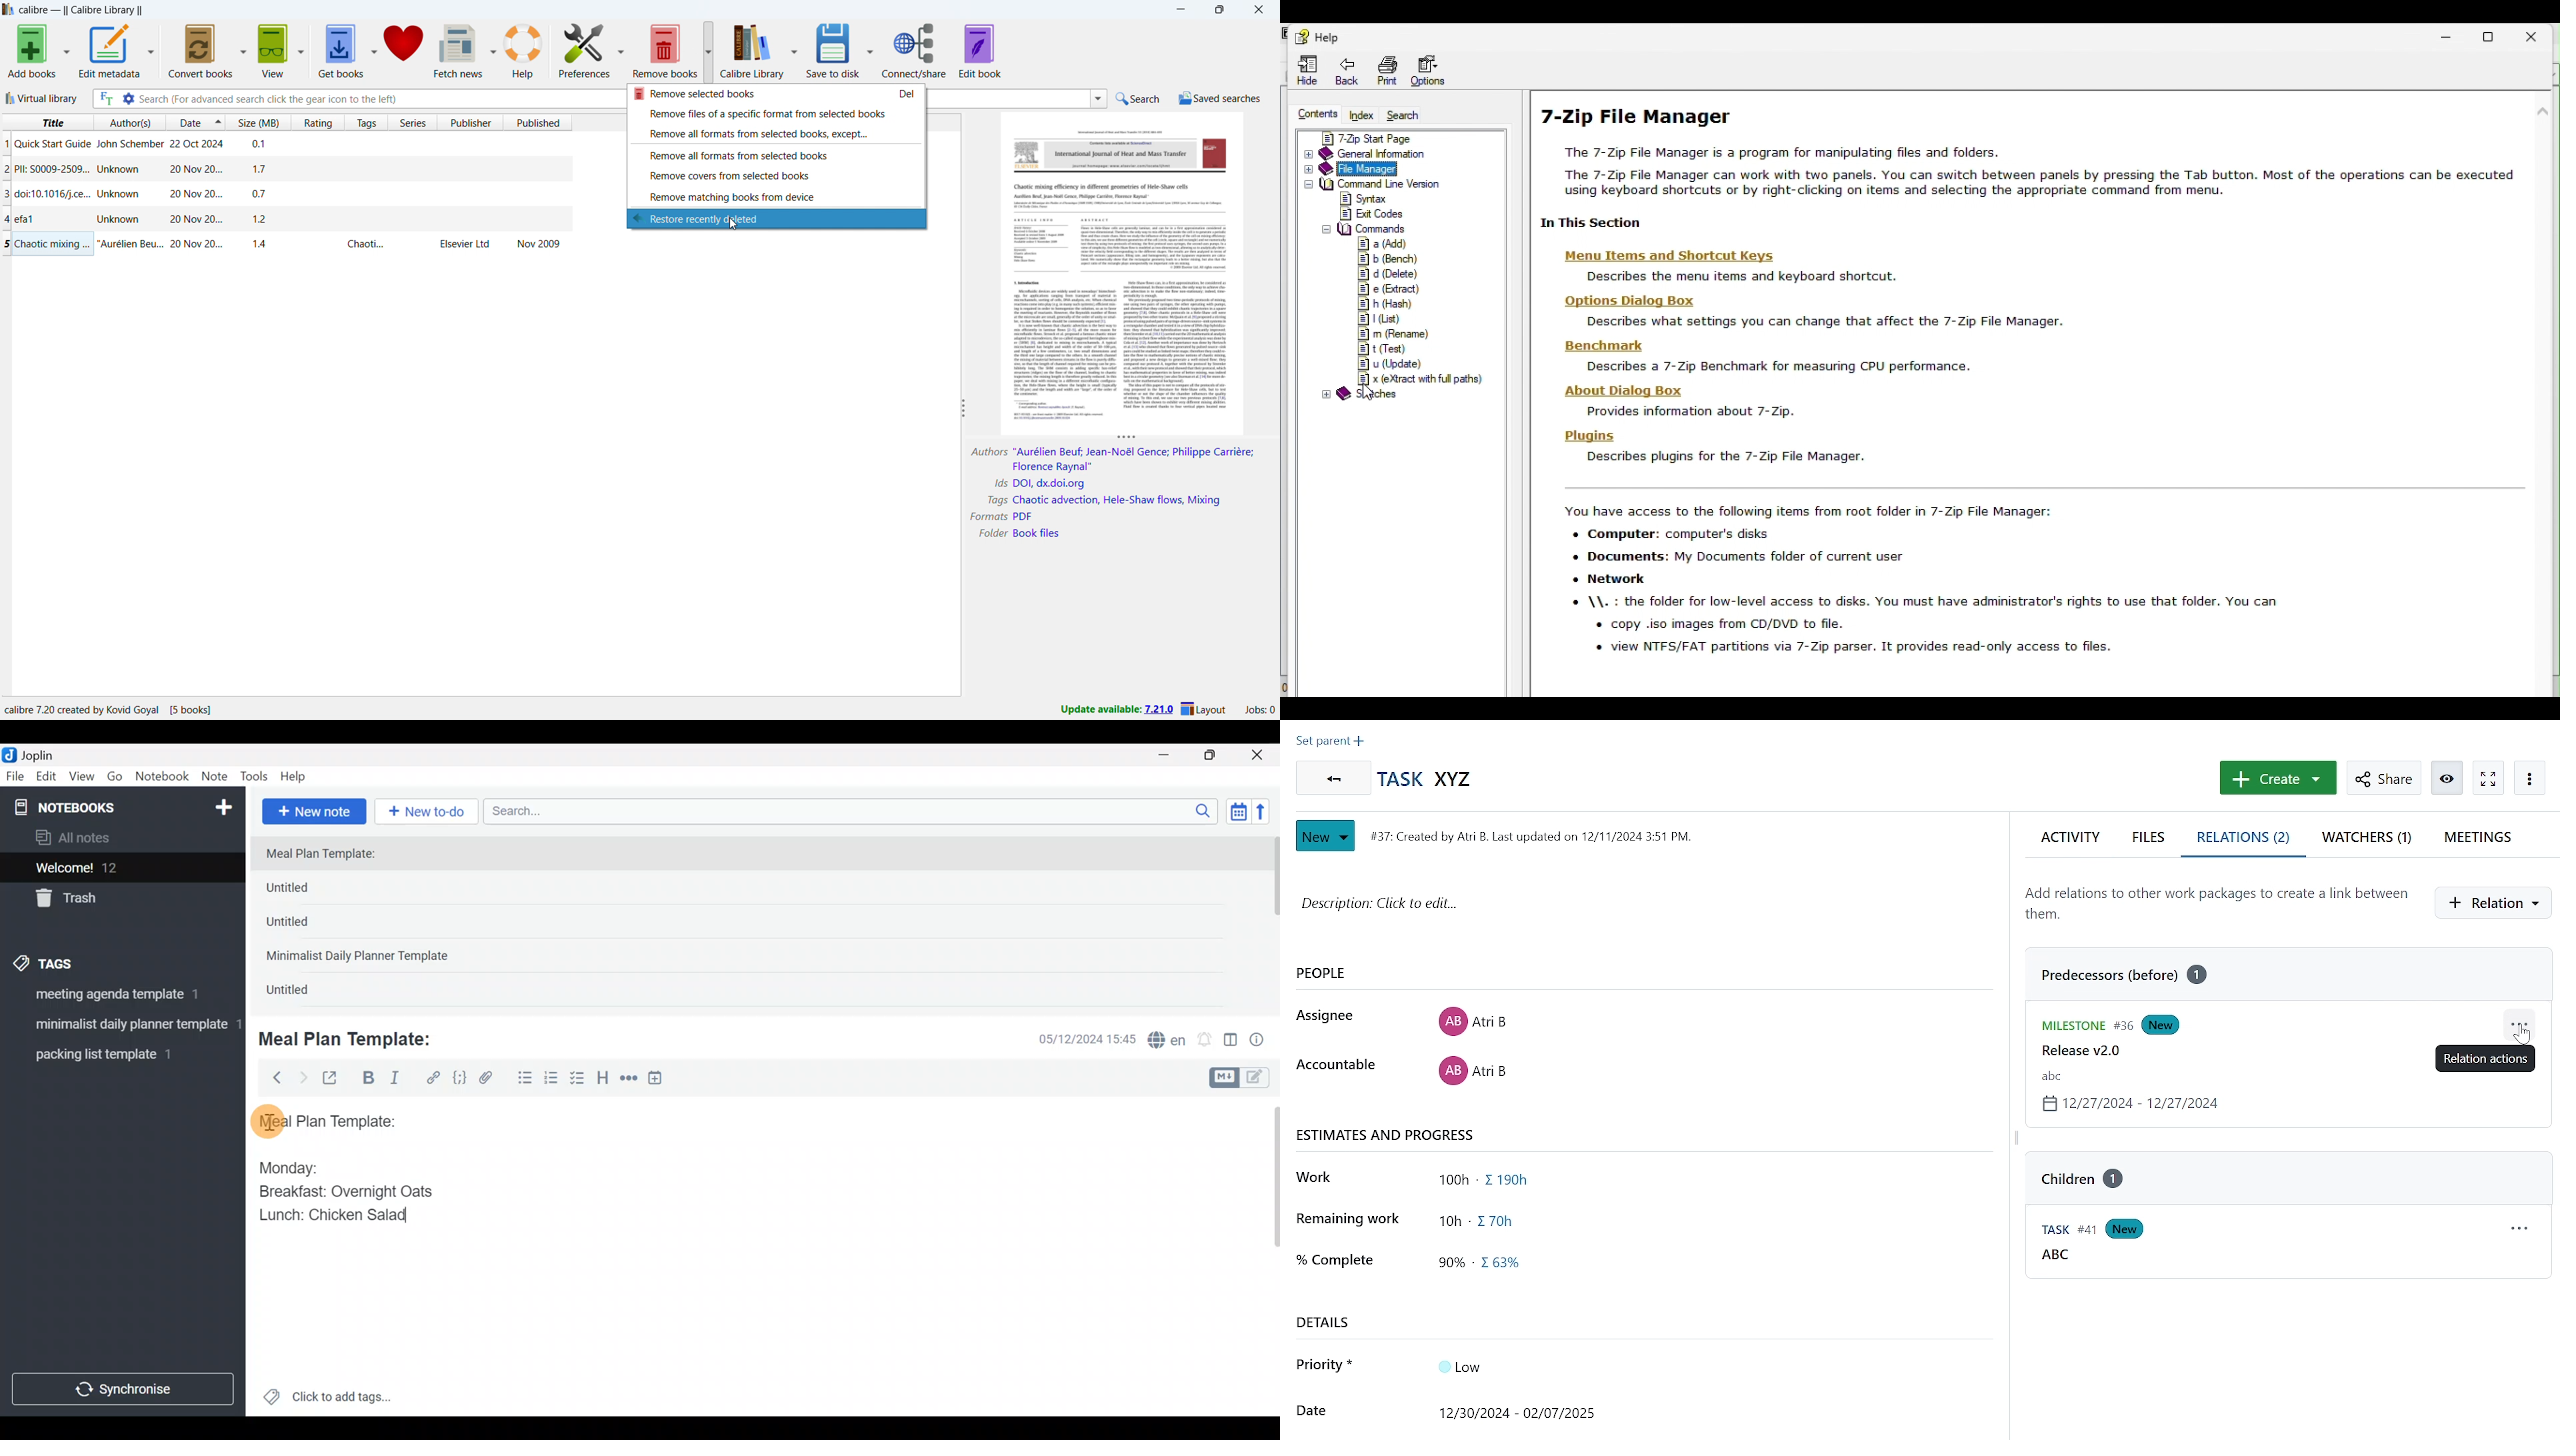  I want to click on files, so click(2151, 837).